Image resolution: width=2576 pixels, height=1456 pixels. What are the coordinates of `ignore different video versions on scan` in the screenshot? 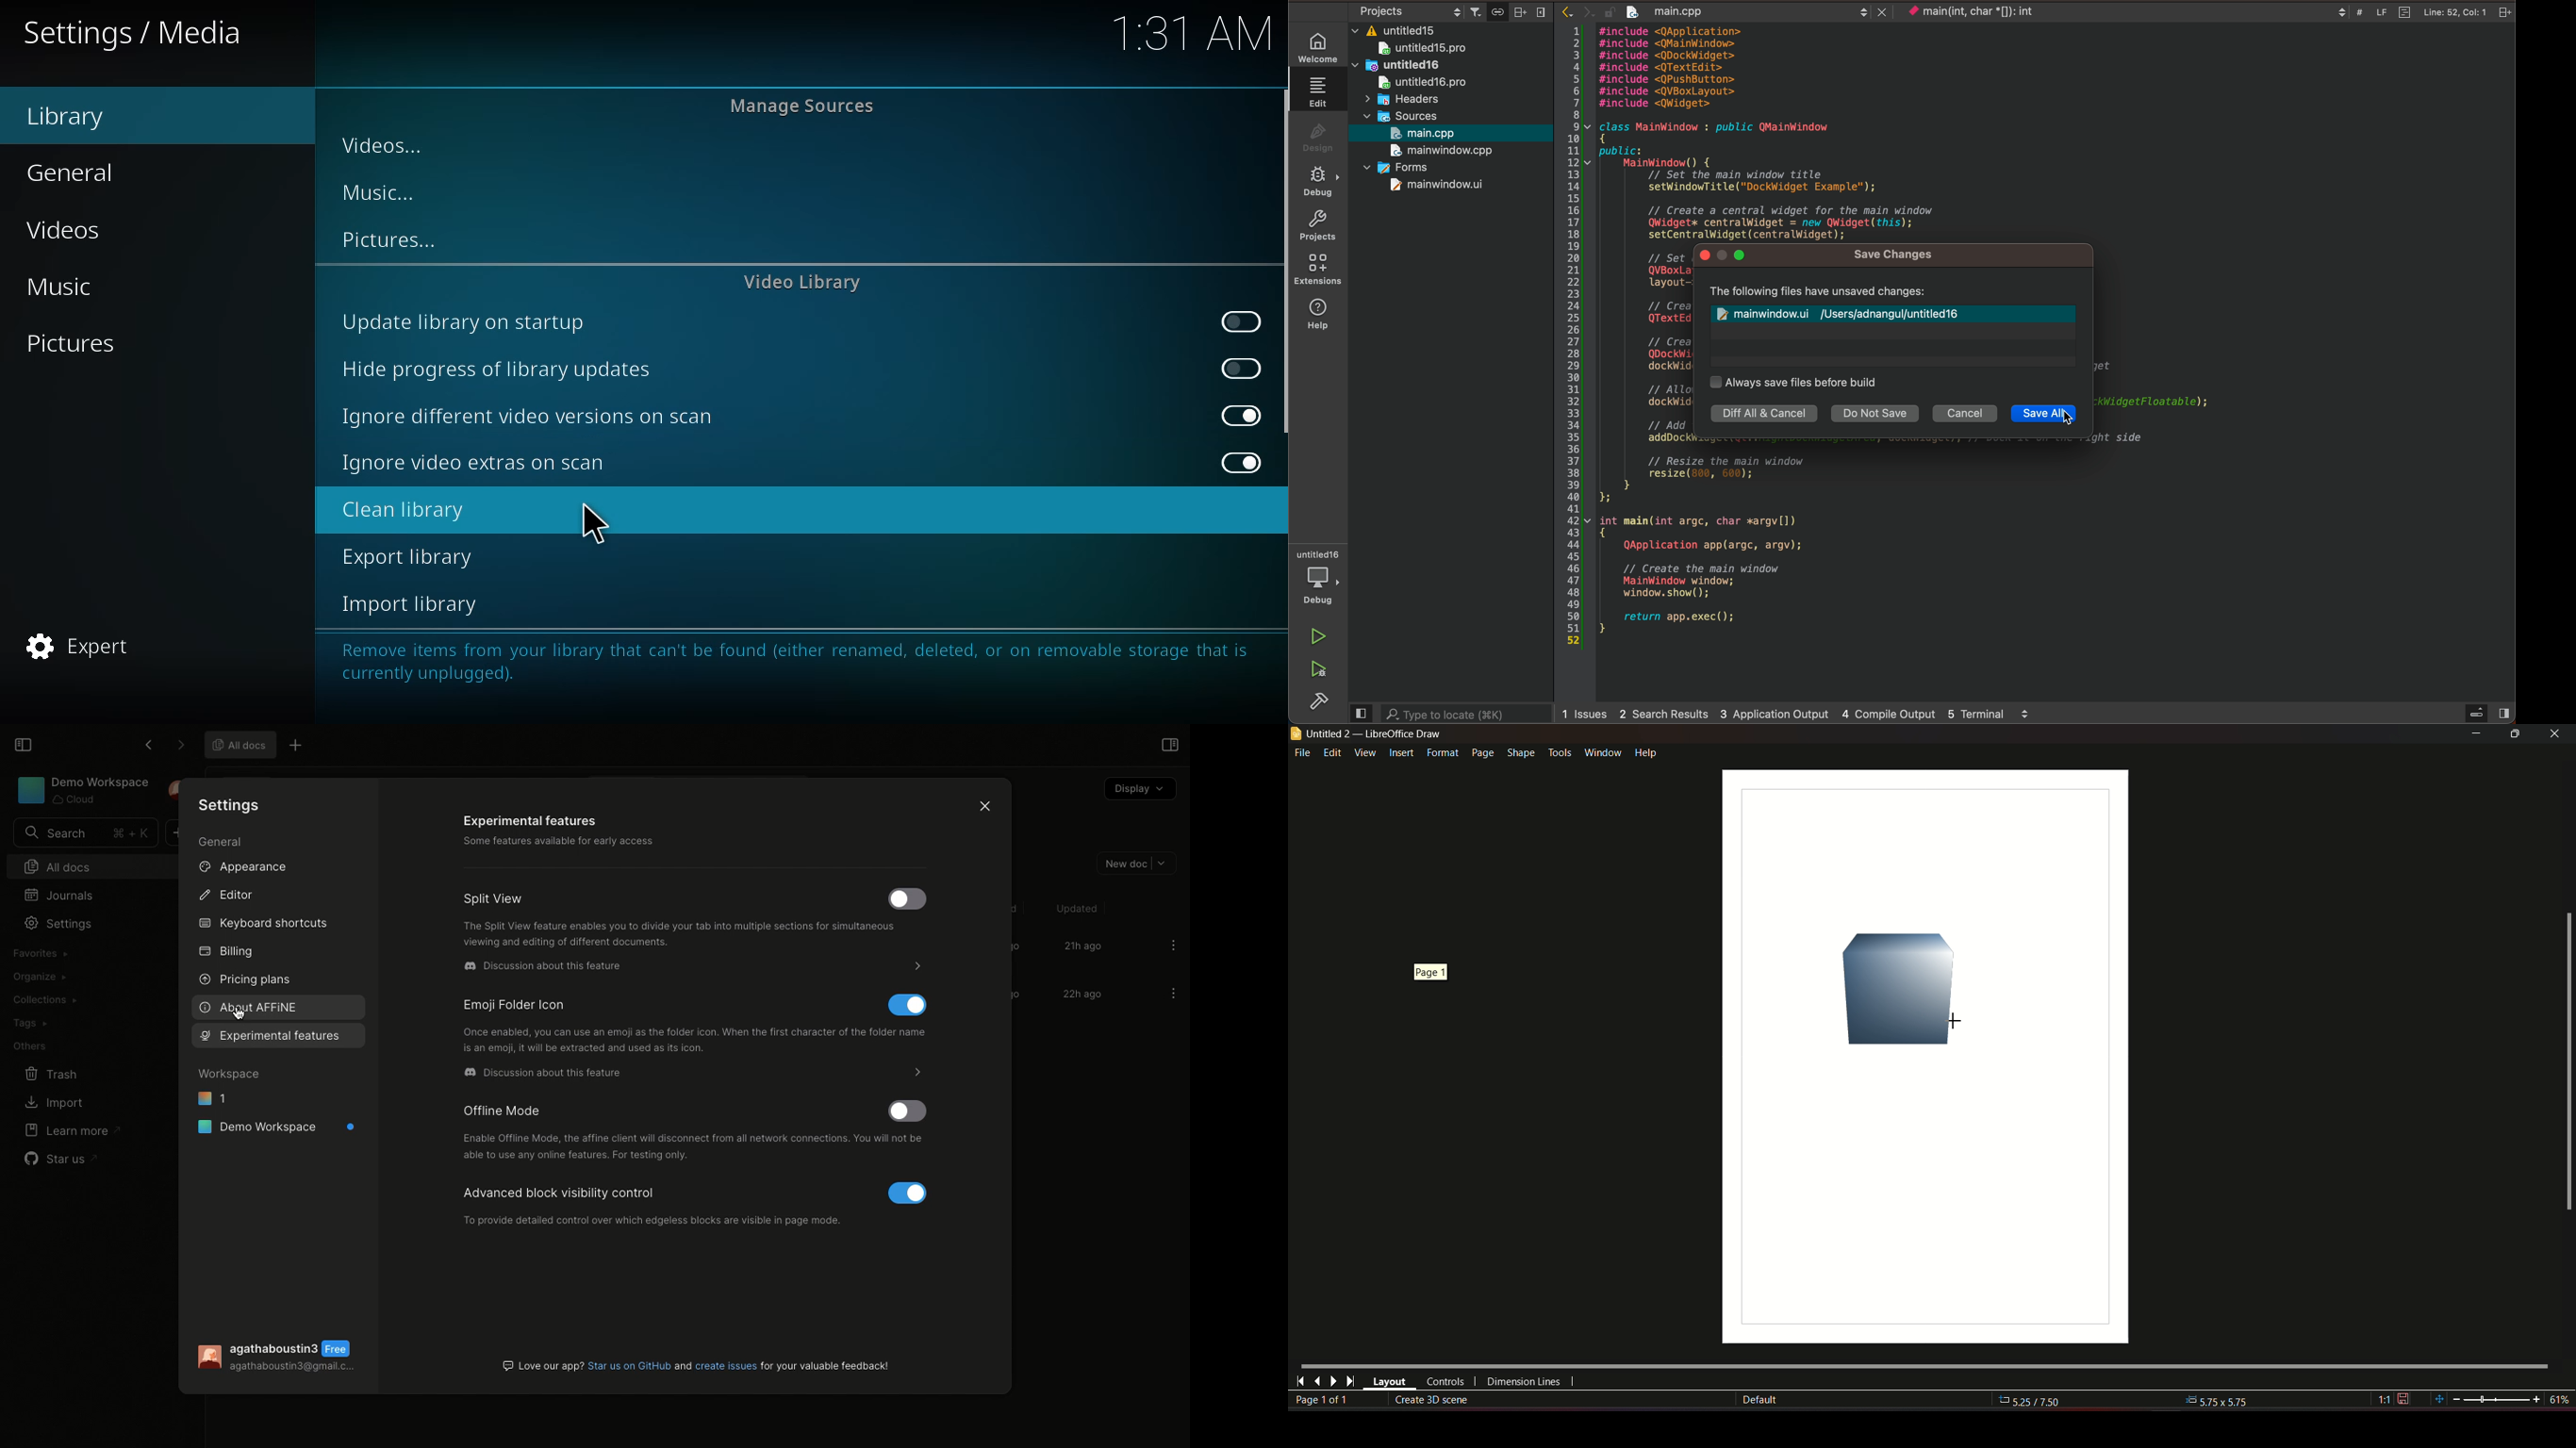 It's located at (532, 419).